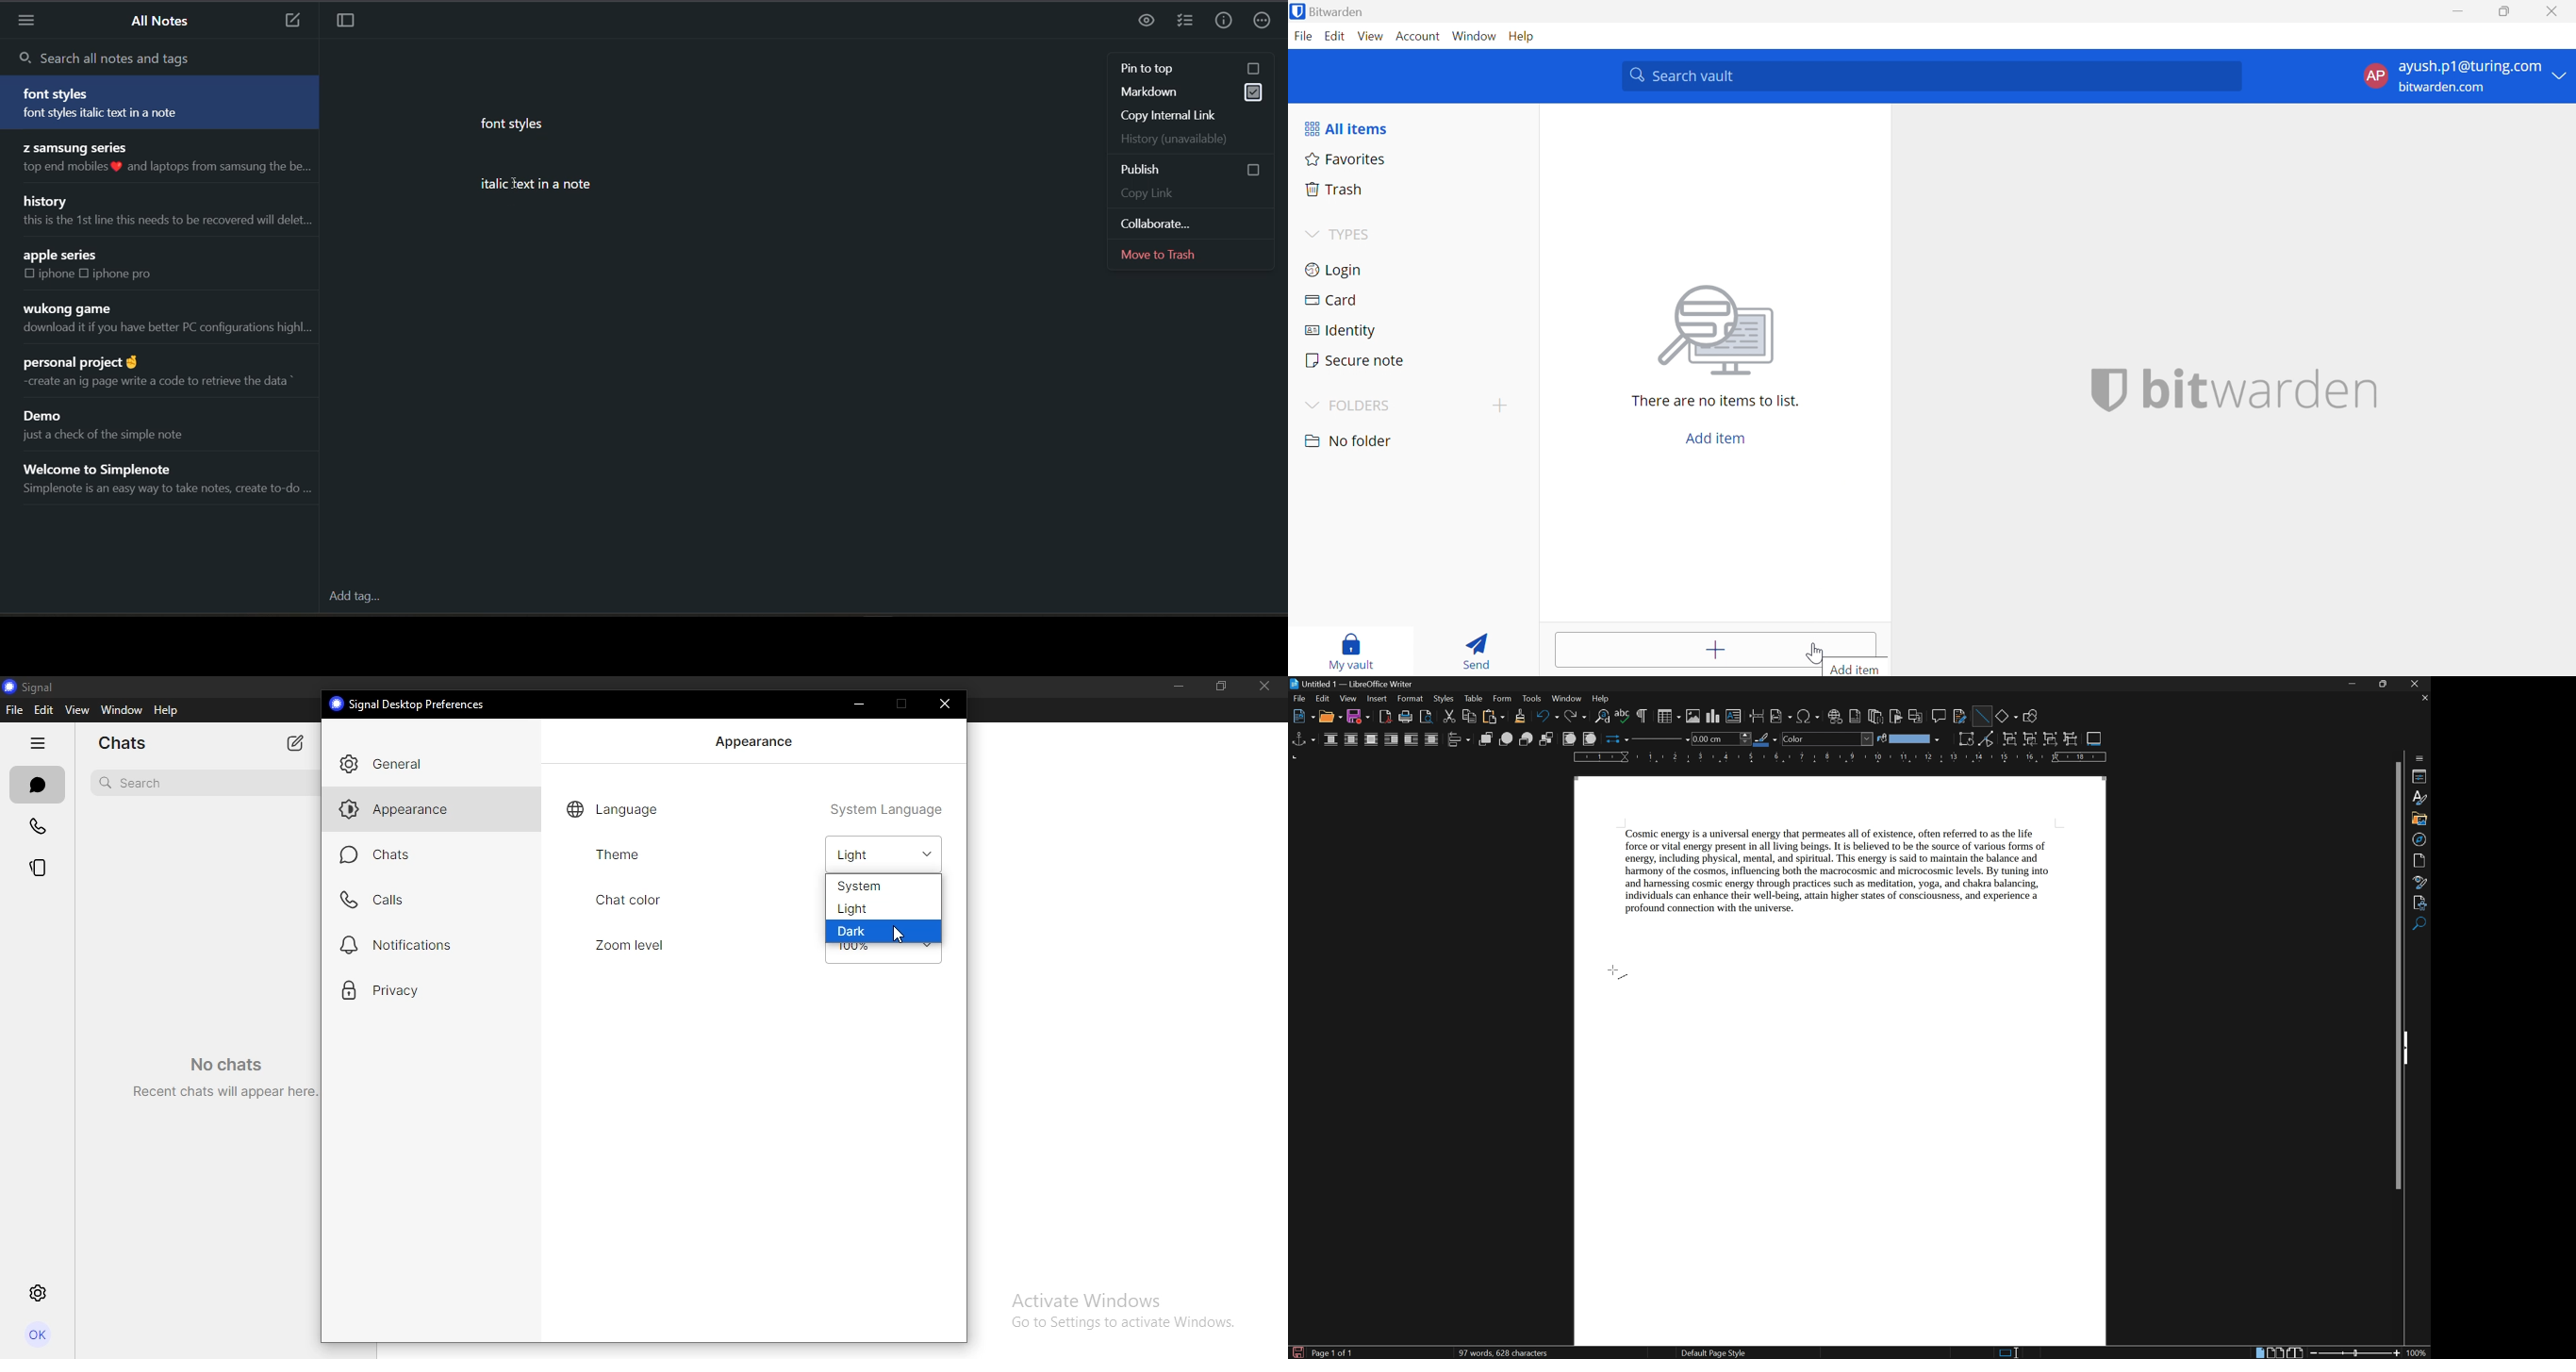 The height and width of the screenshot is (1372, 2576). Describe the element at coordinates (1766, 739) in the screenshot. I see `line color` at that location.